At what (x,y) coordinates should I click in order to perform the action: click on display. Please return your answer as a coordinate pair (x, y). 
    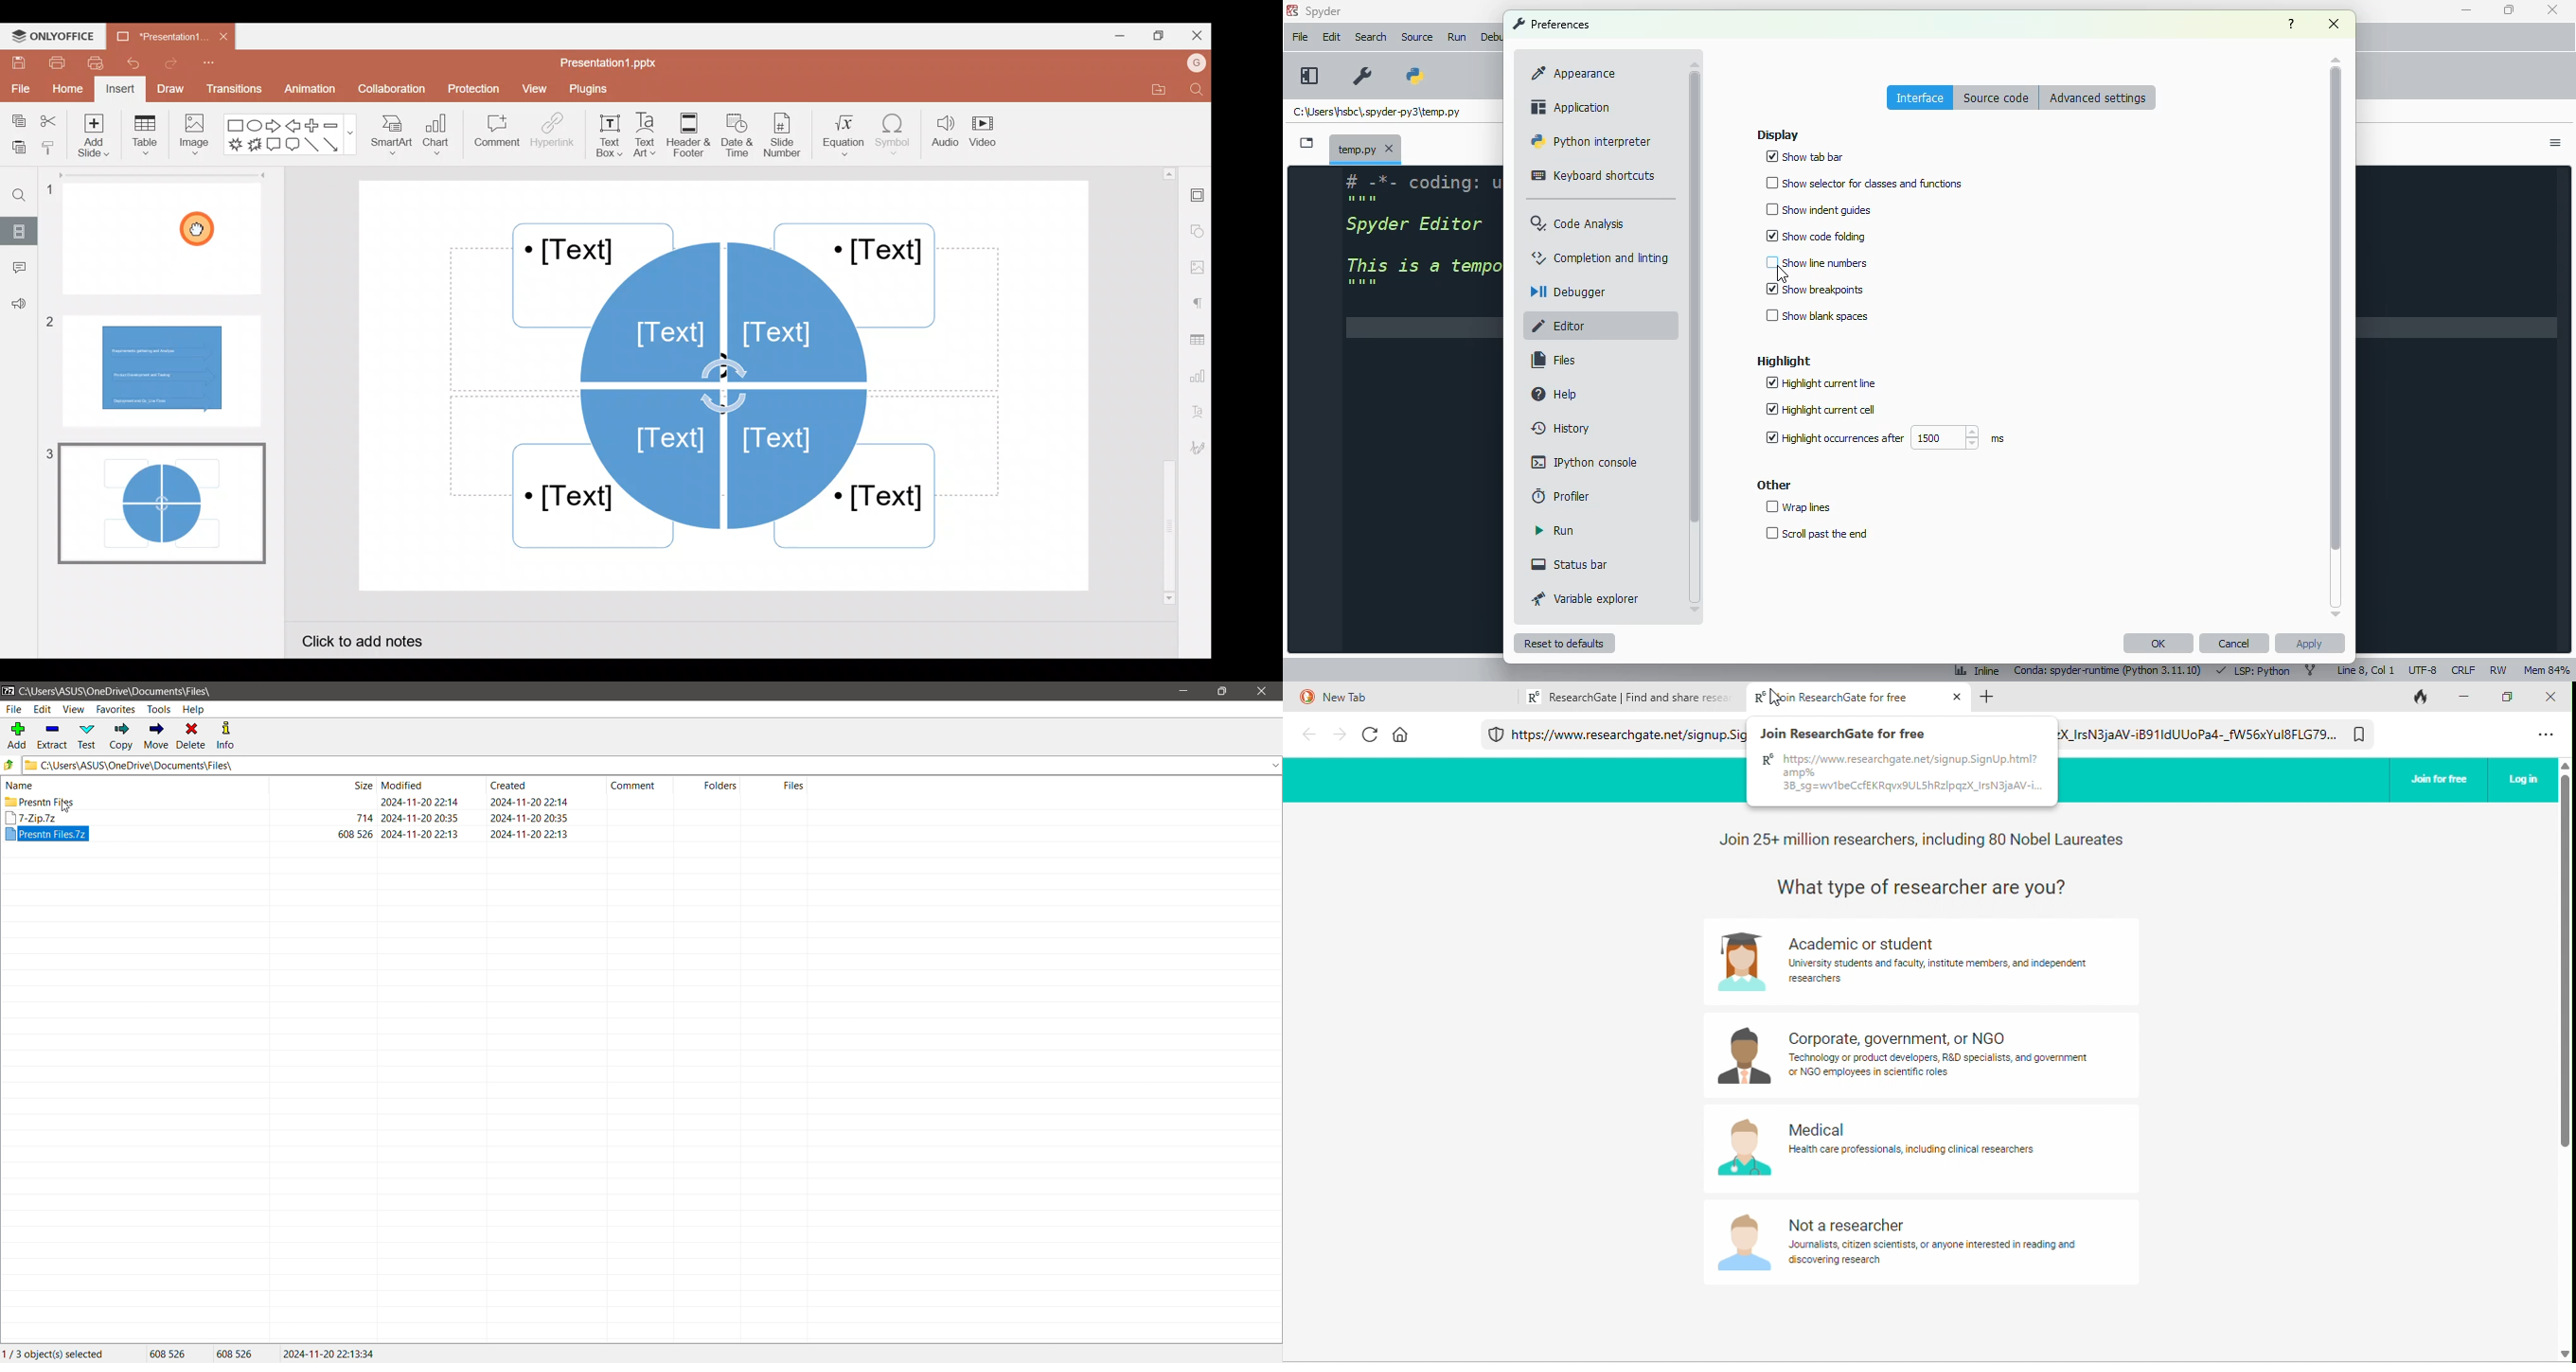
    Looking at the image, I should click on (1778, 134).